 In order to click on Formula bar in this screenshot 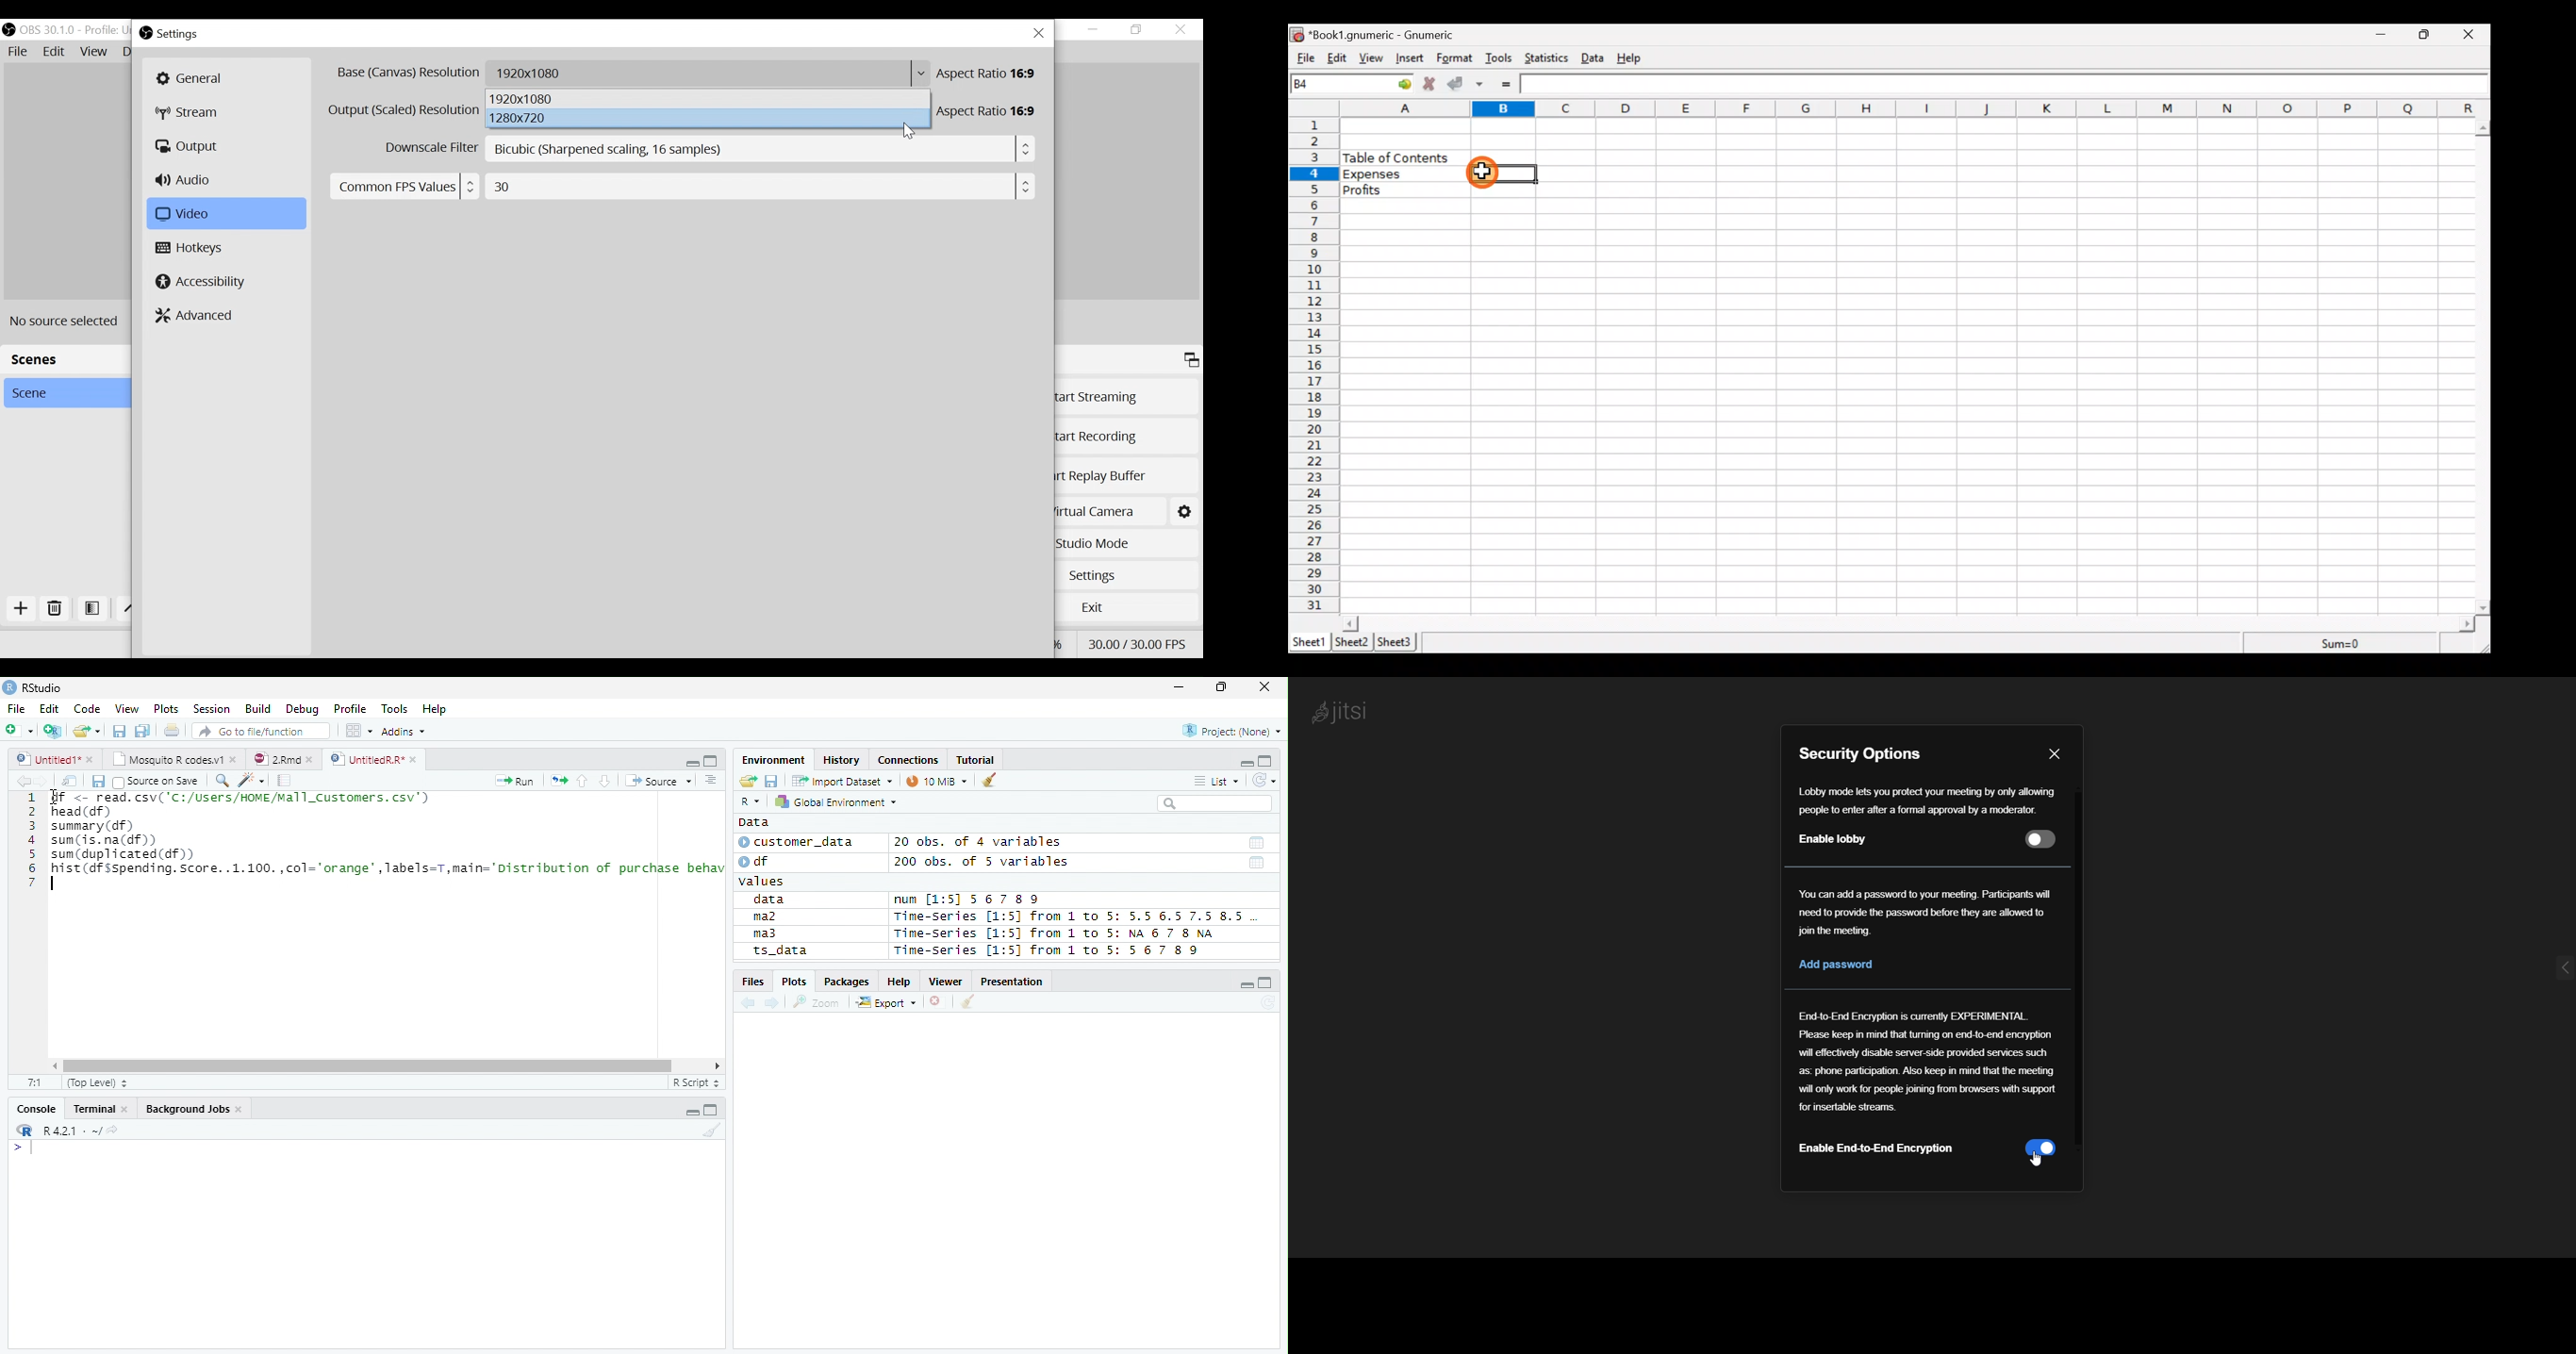, I will do `click(2003, 83)`.